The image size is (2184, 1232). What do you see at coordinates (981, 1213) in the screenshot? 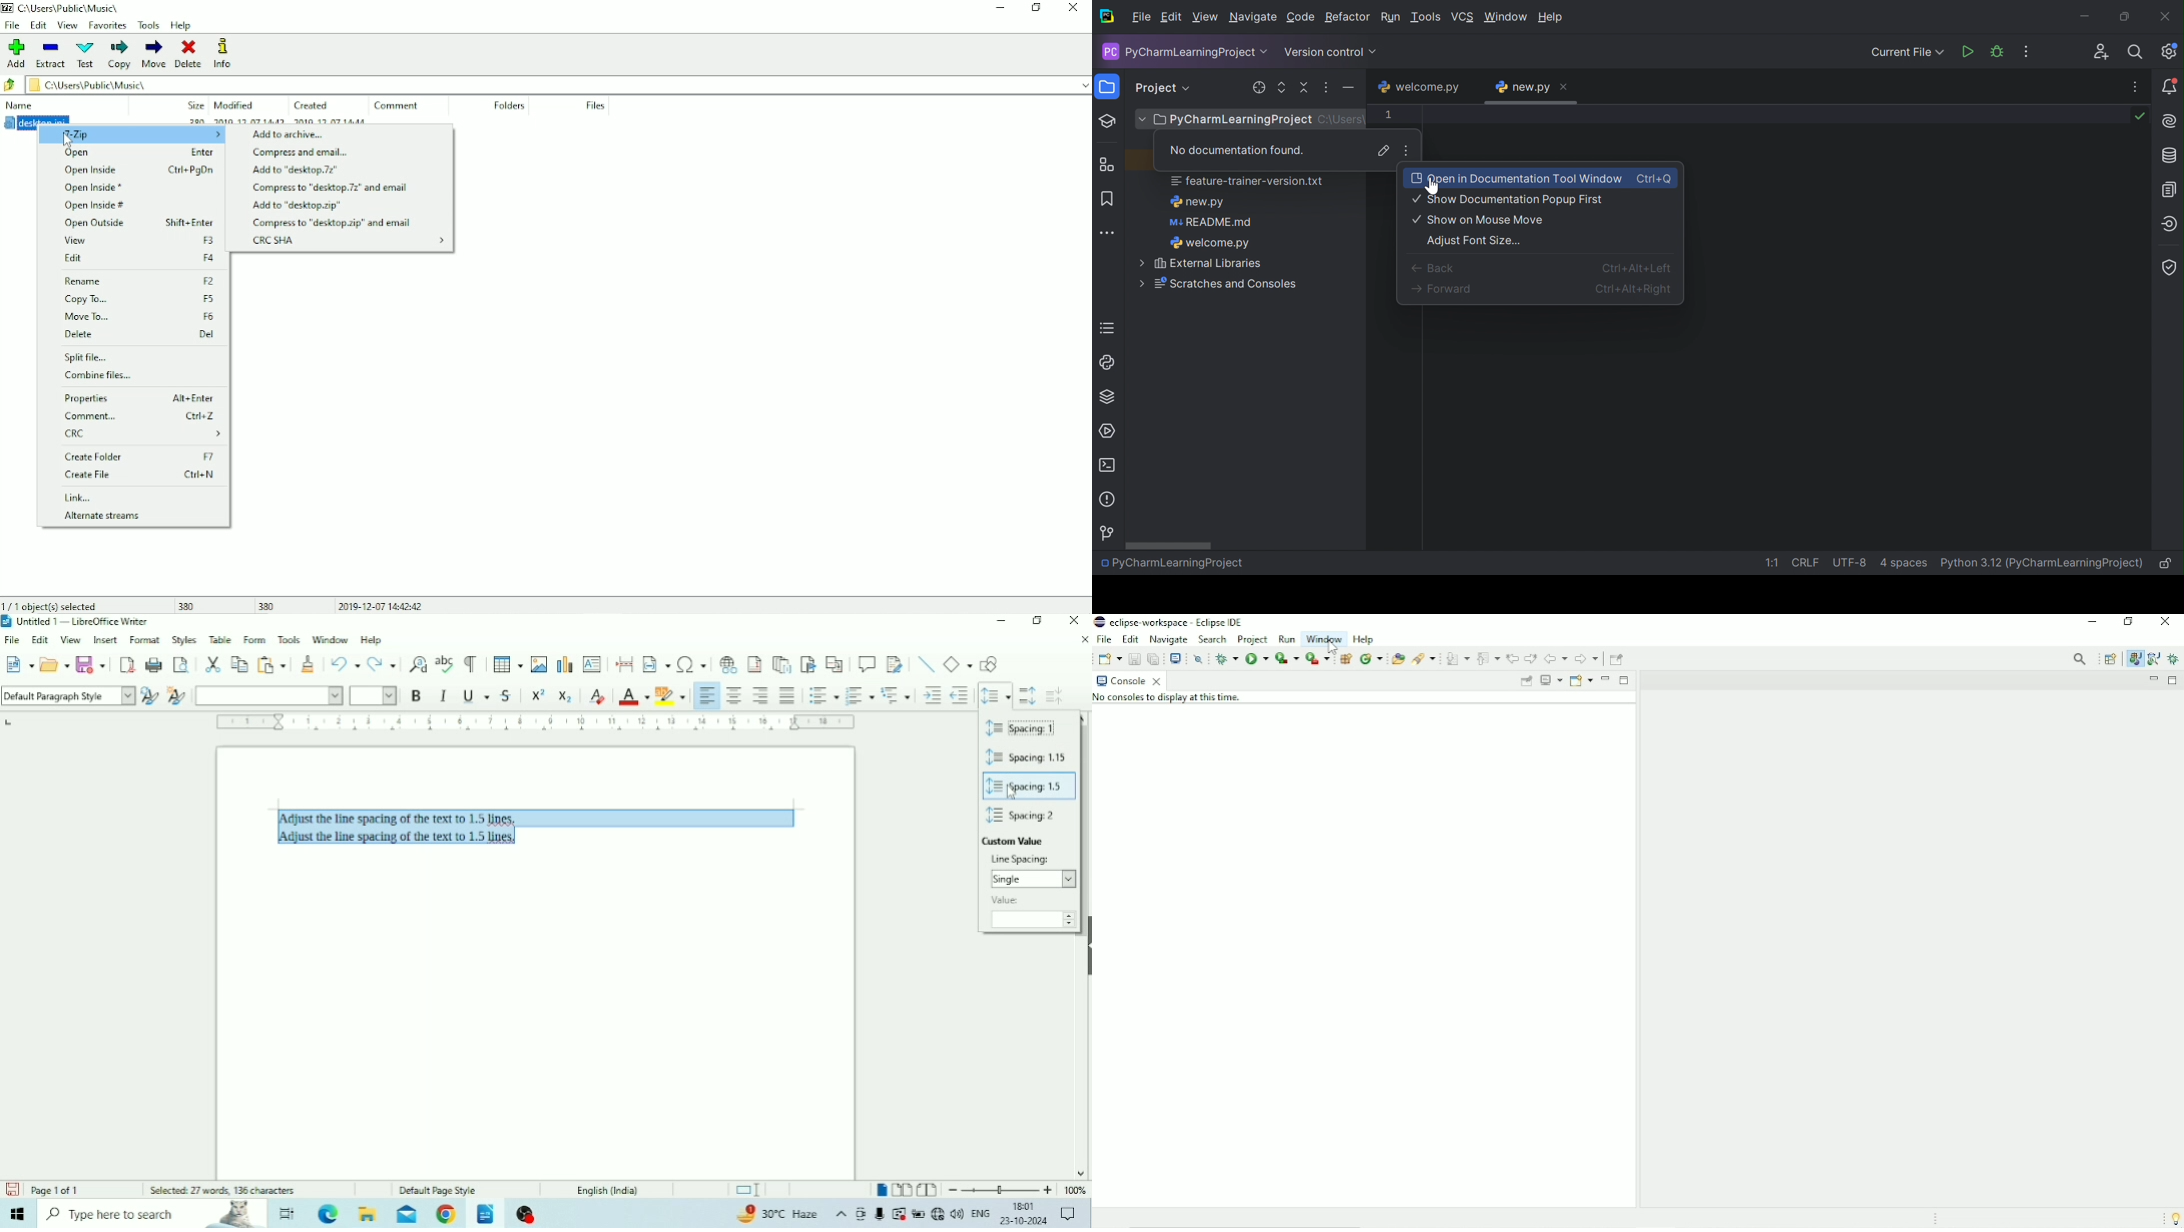
I see `Language` at bounding box center [981, 1213].